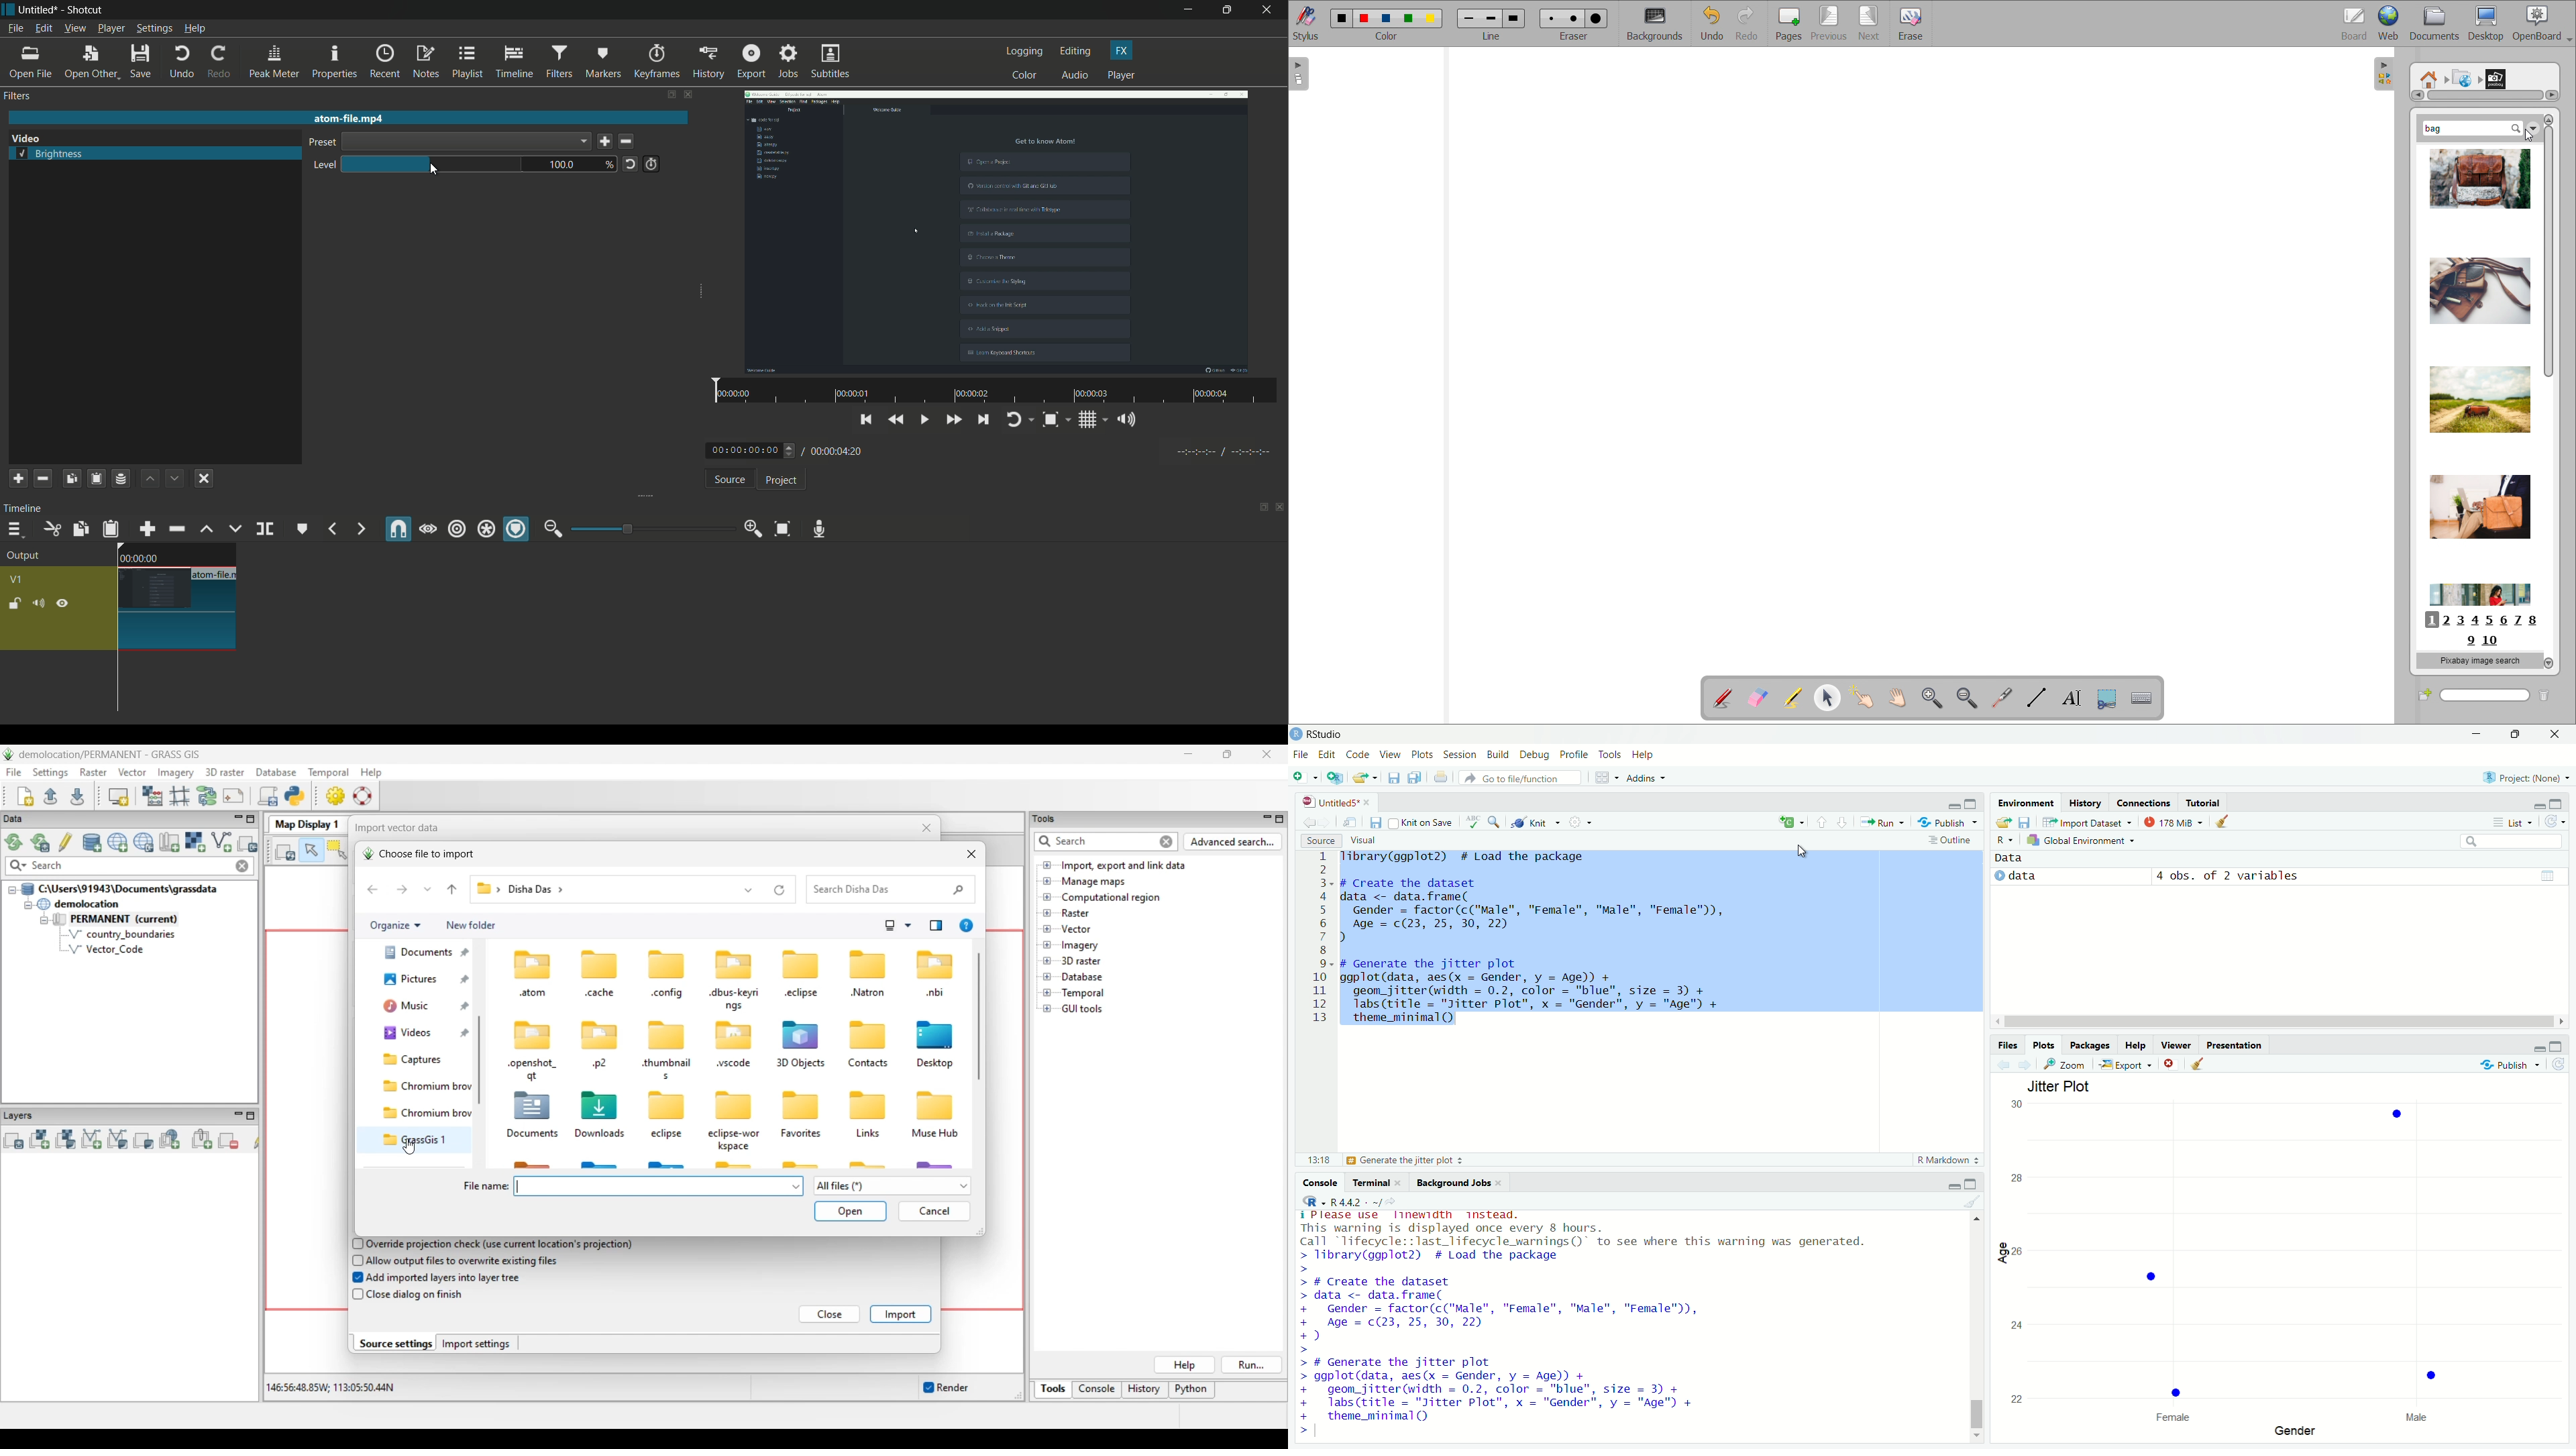  Describe the element at coordinates (1612, 753) in the screenshot. I see `tools` at that location.